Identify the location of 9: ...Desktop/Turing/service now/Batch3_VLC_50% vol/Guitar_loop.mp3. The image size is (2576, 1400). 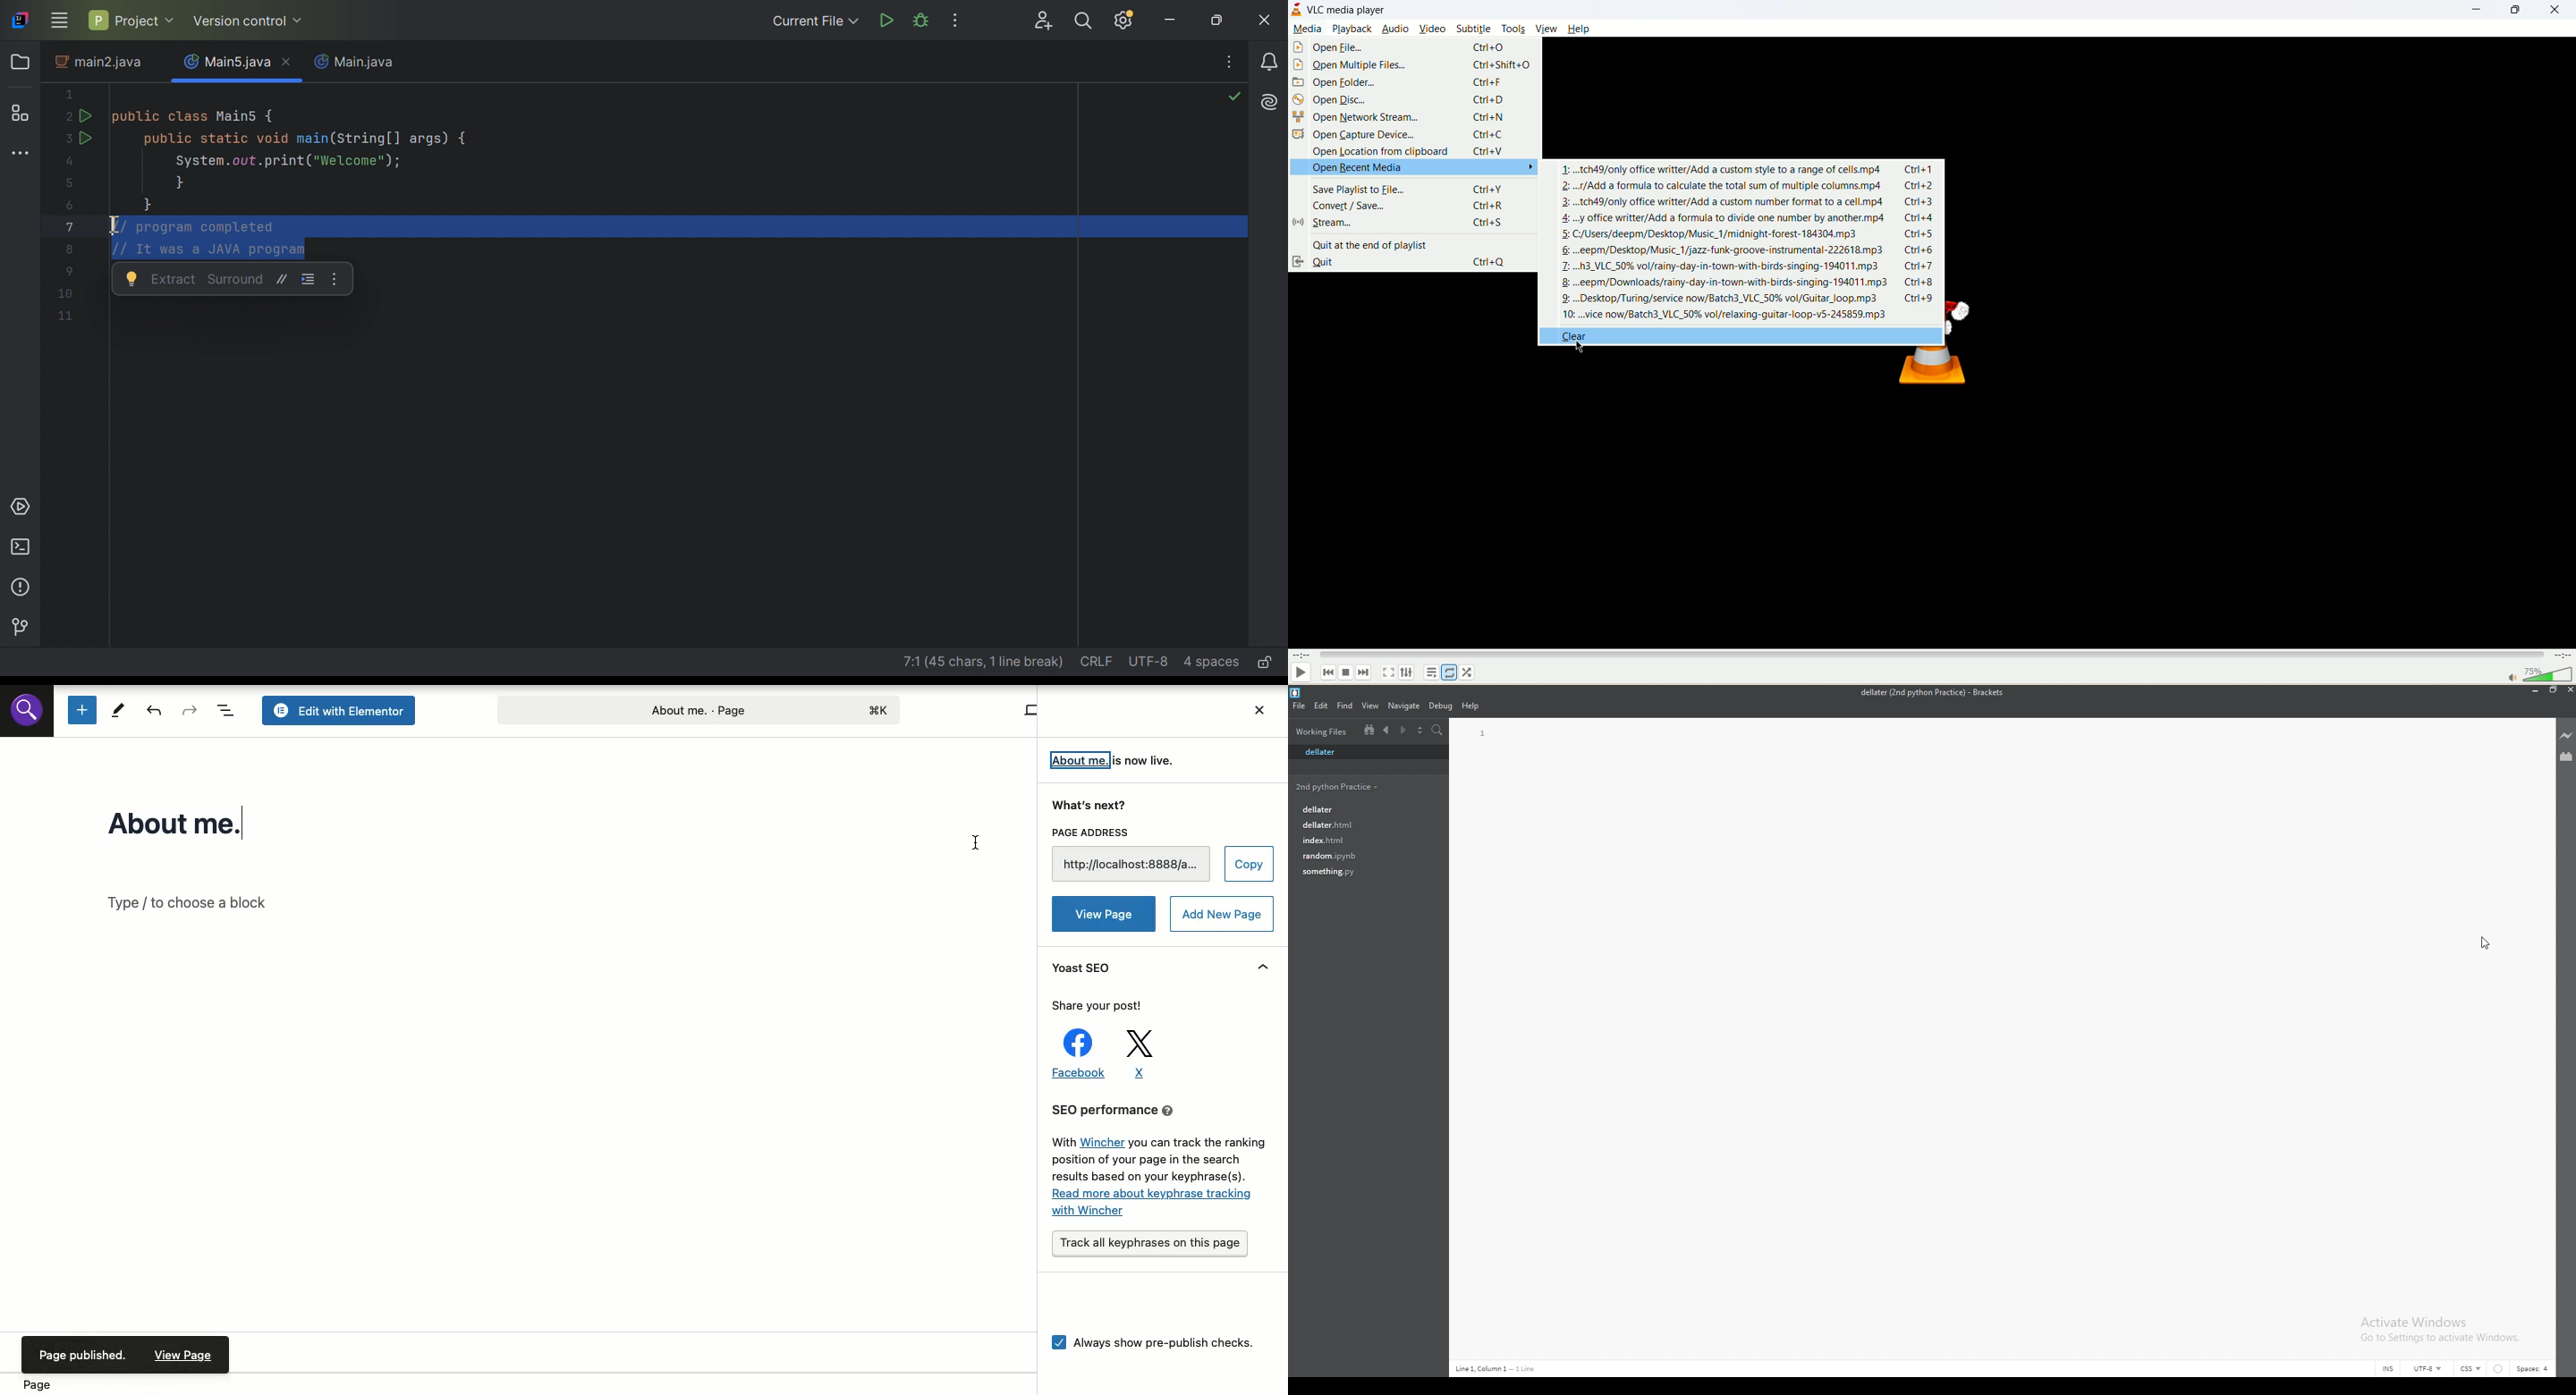
(1724, 299).